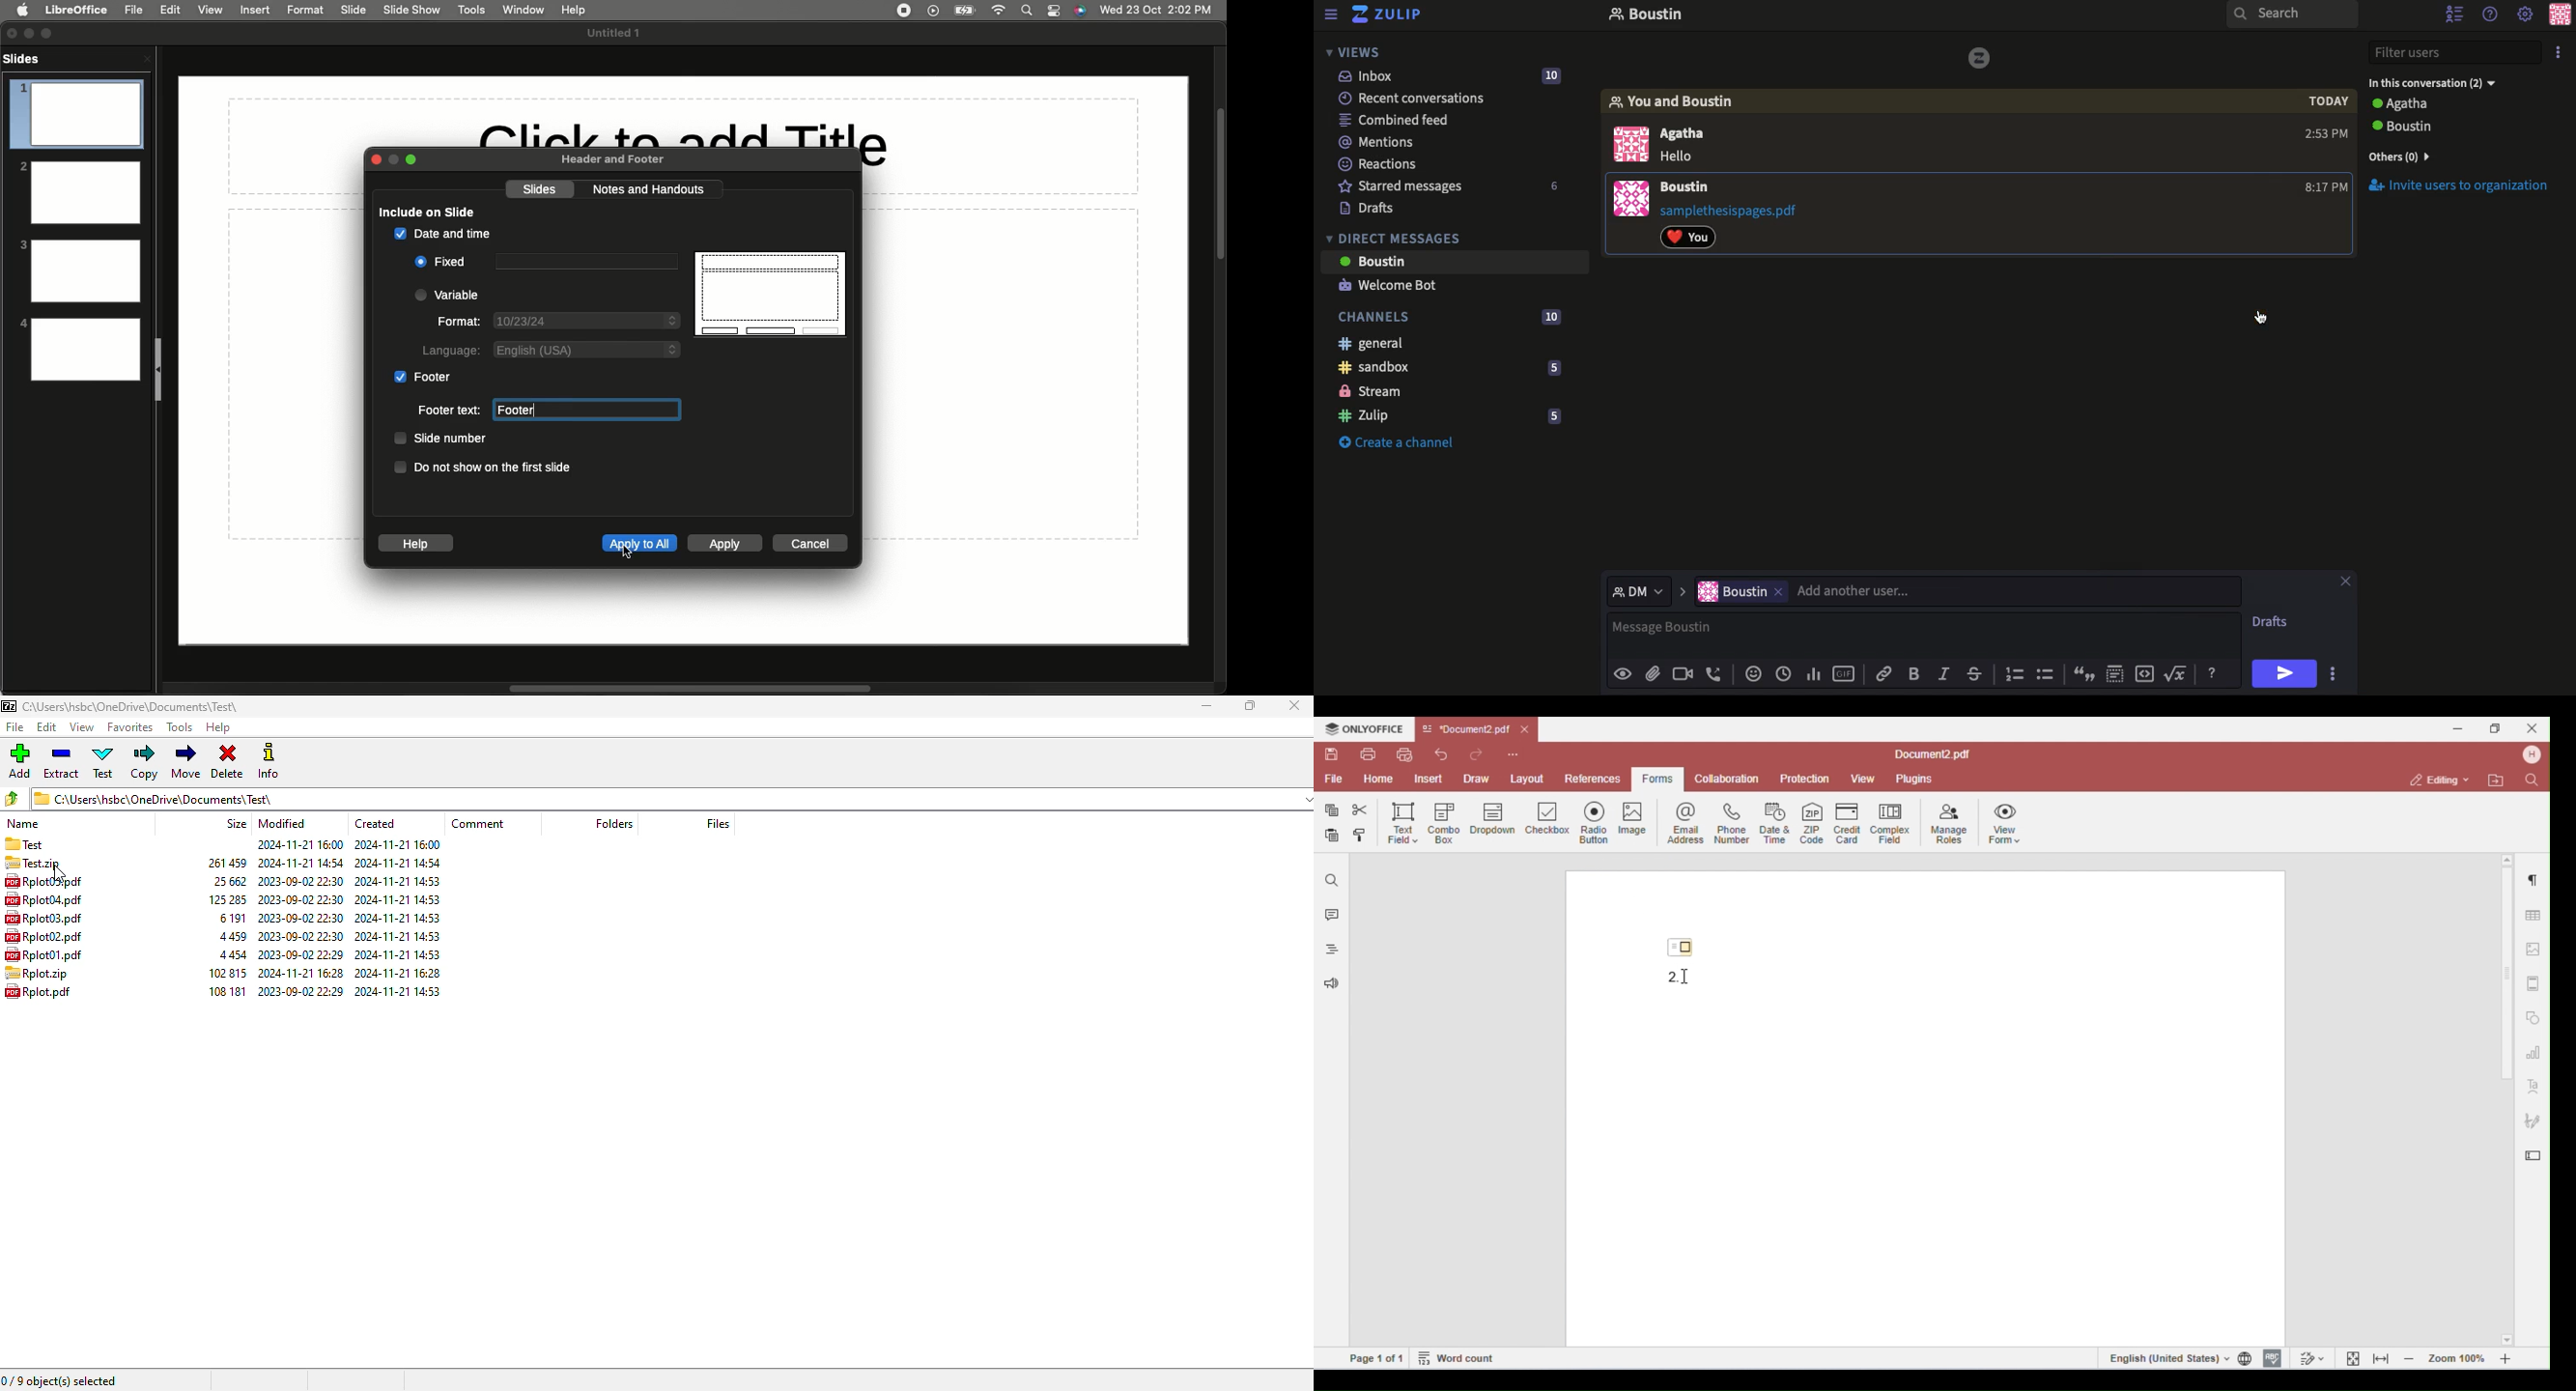 This screenshot has width=2576, height=1400. Describe the element at coordinates (12, 798) in the screenshot. I see `browse folders` at that location.